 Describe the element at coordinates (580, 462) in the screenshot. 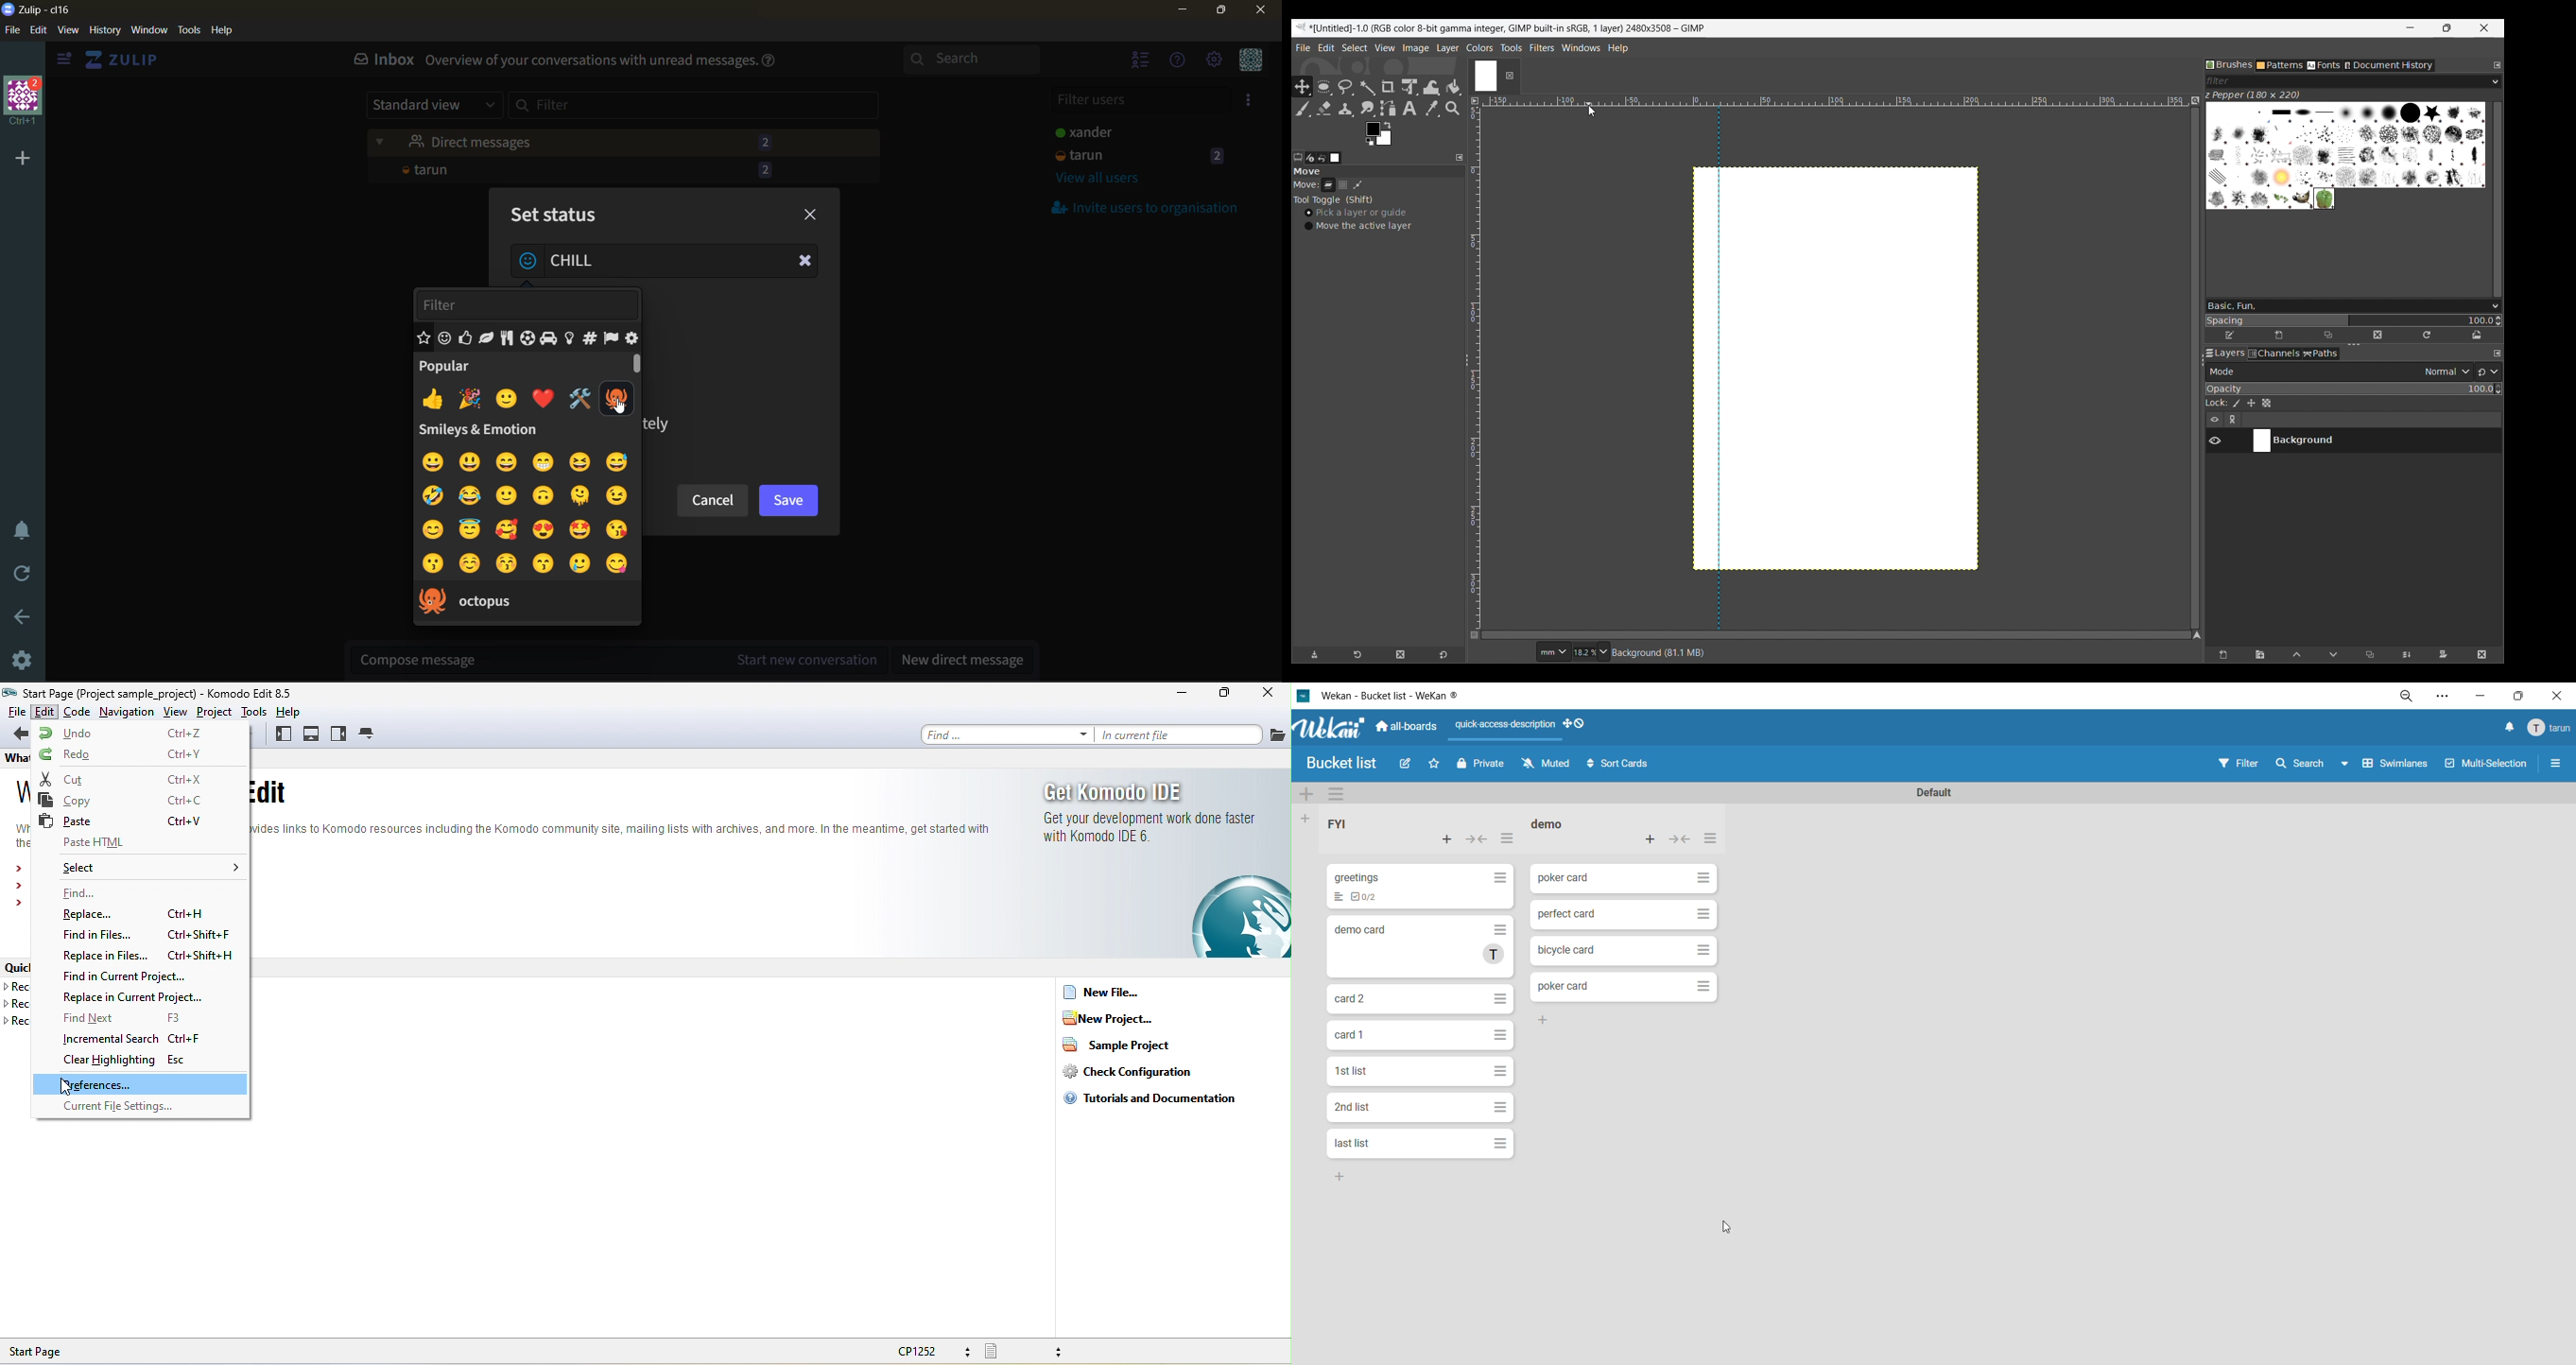

I see `emoji` at that location.